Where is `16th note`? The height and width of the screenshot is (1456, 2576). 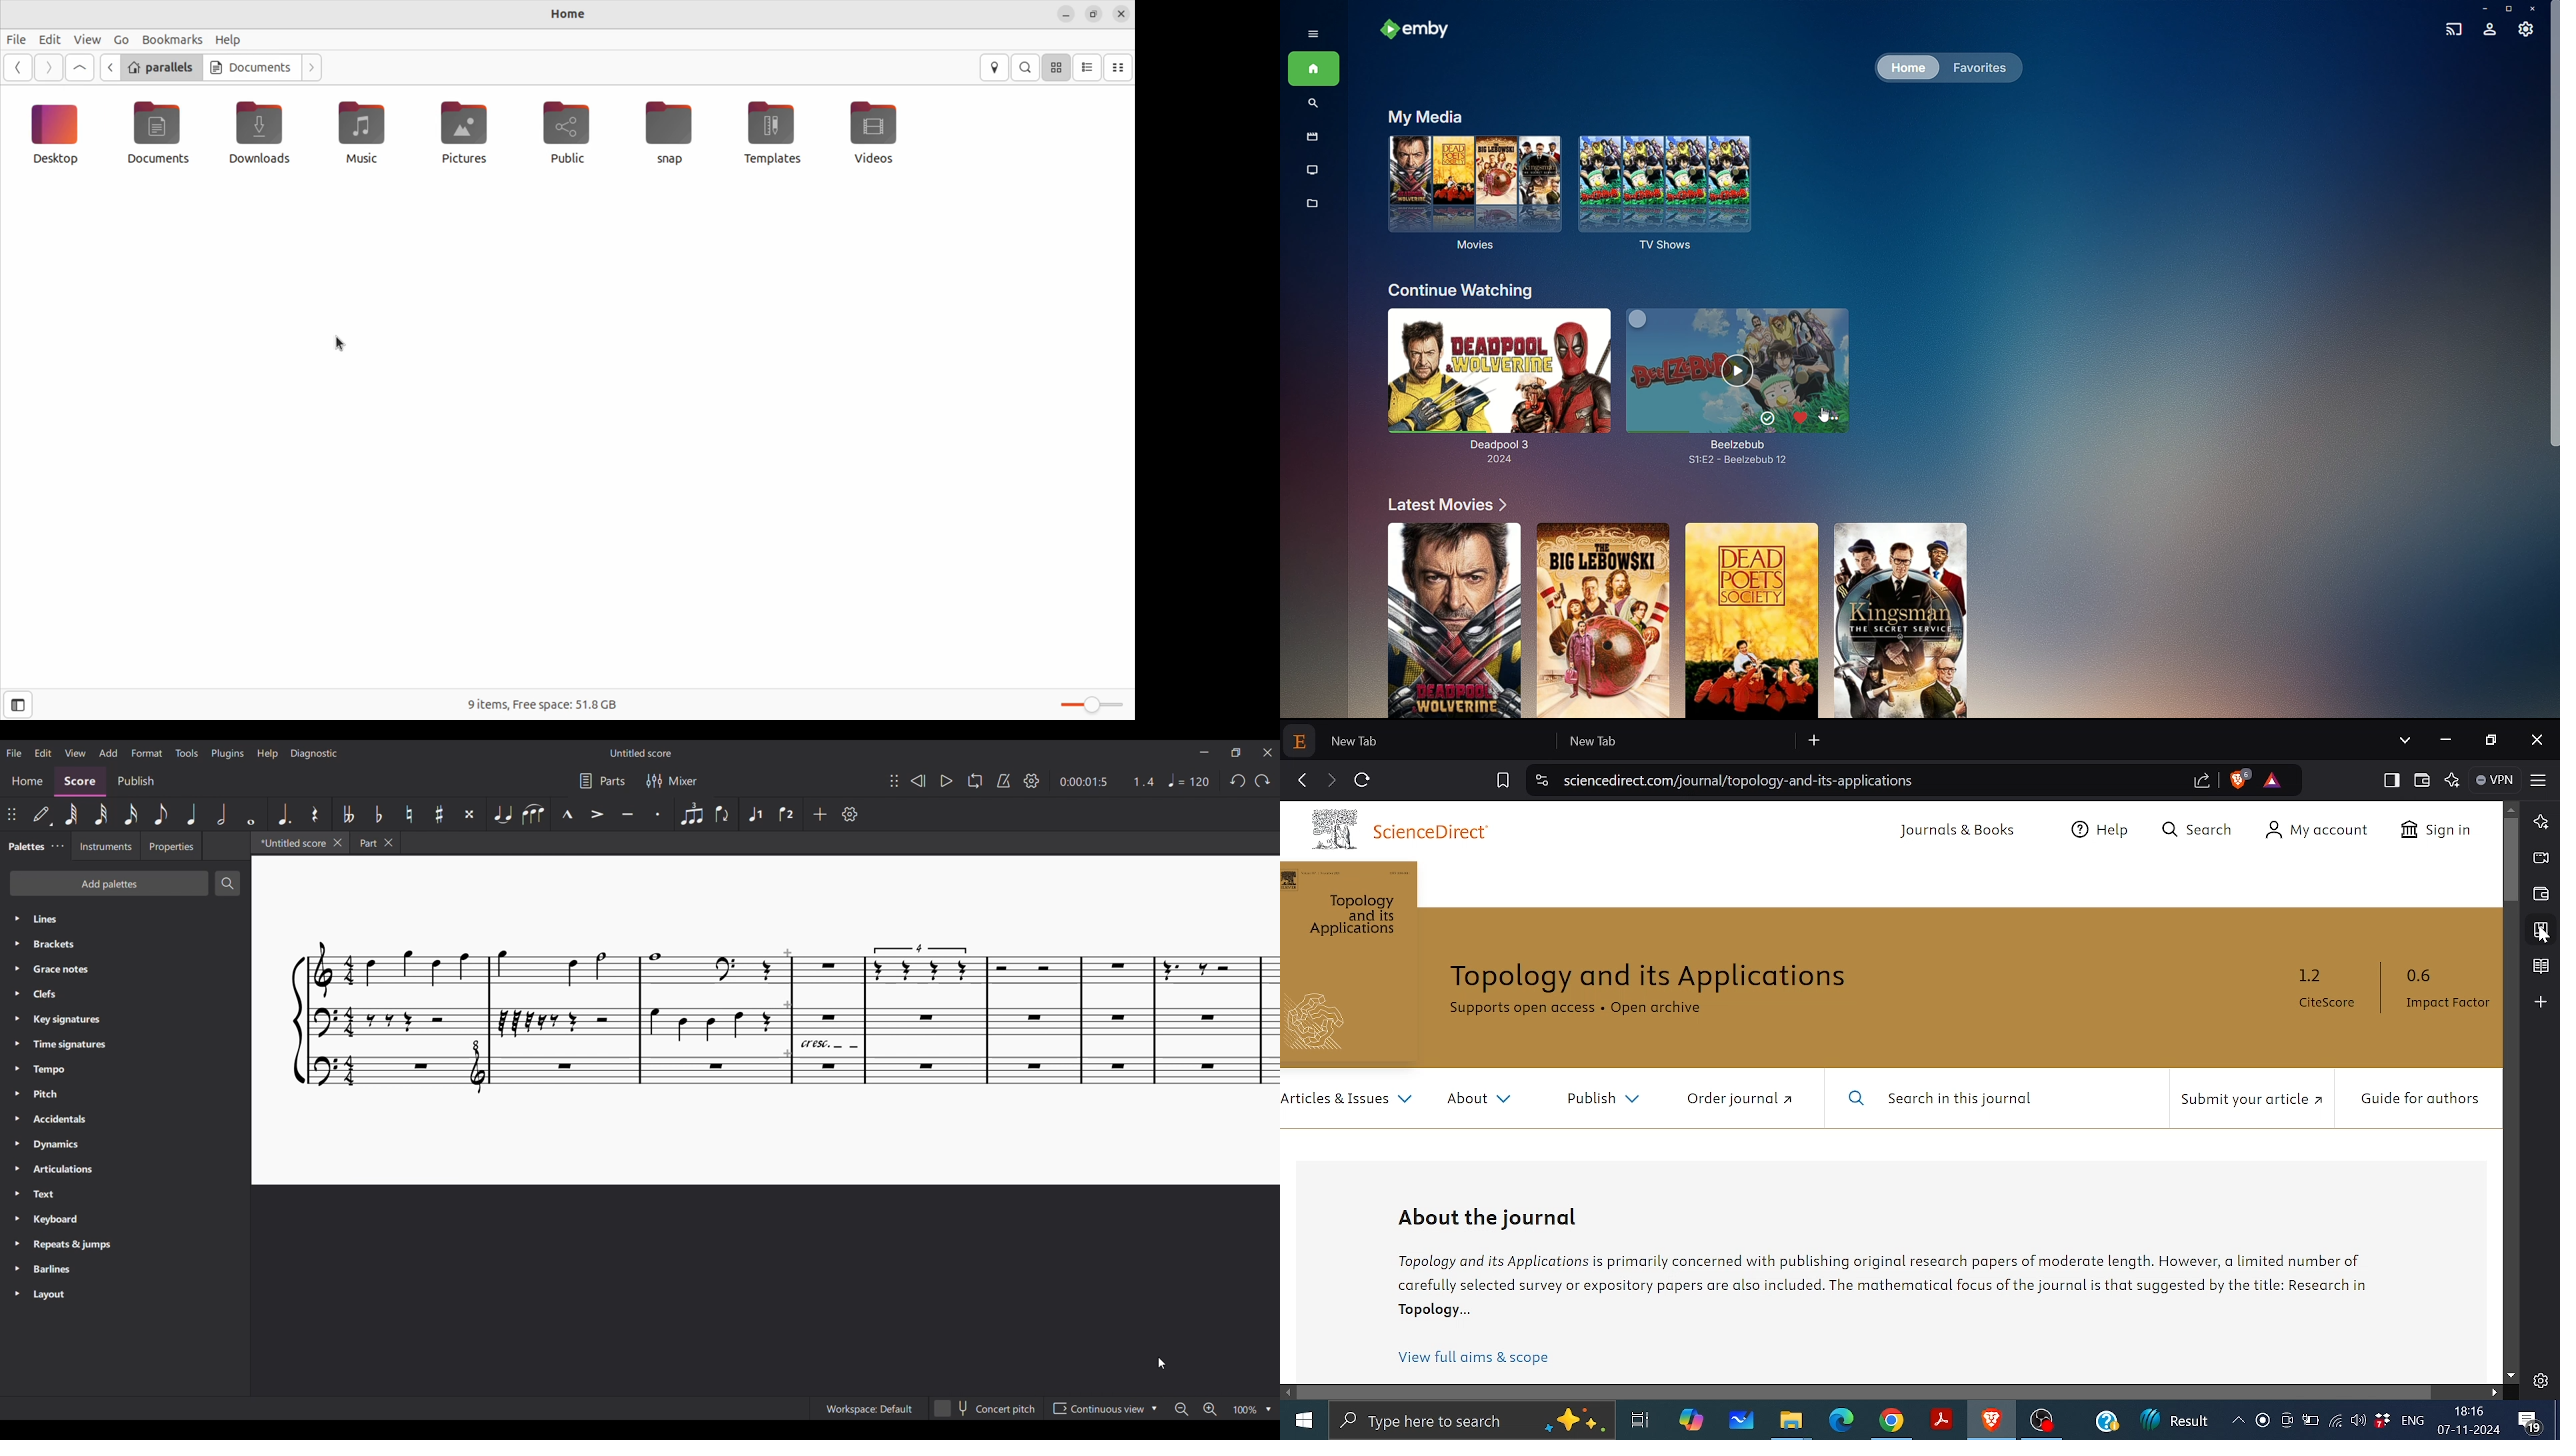 16th note is located at coordinates (131, 814).